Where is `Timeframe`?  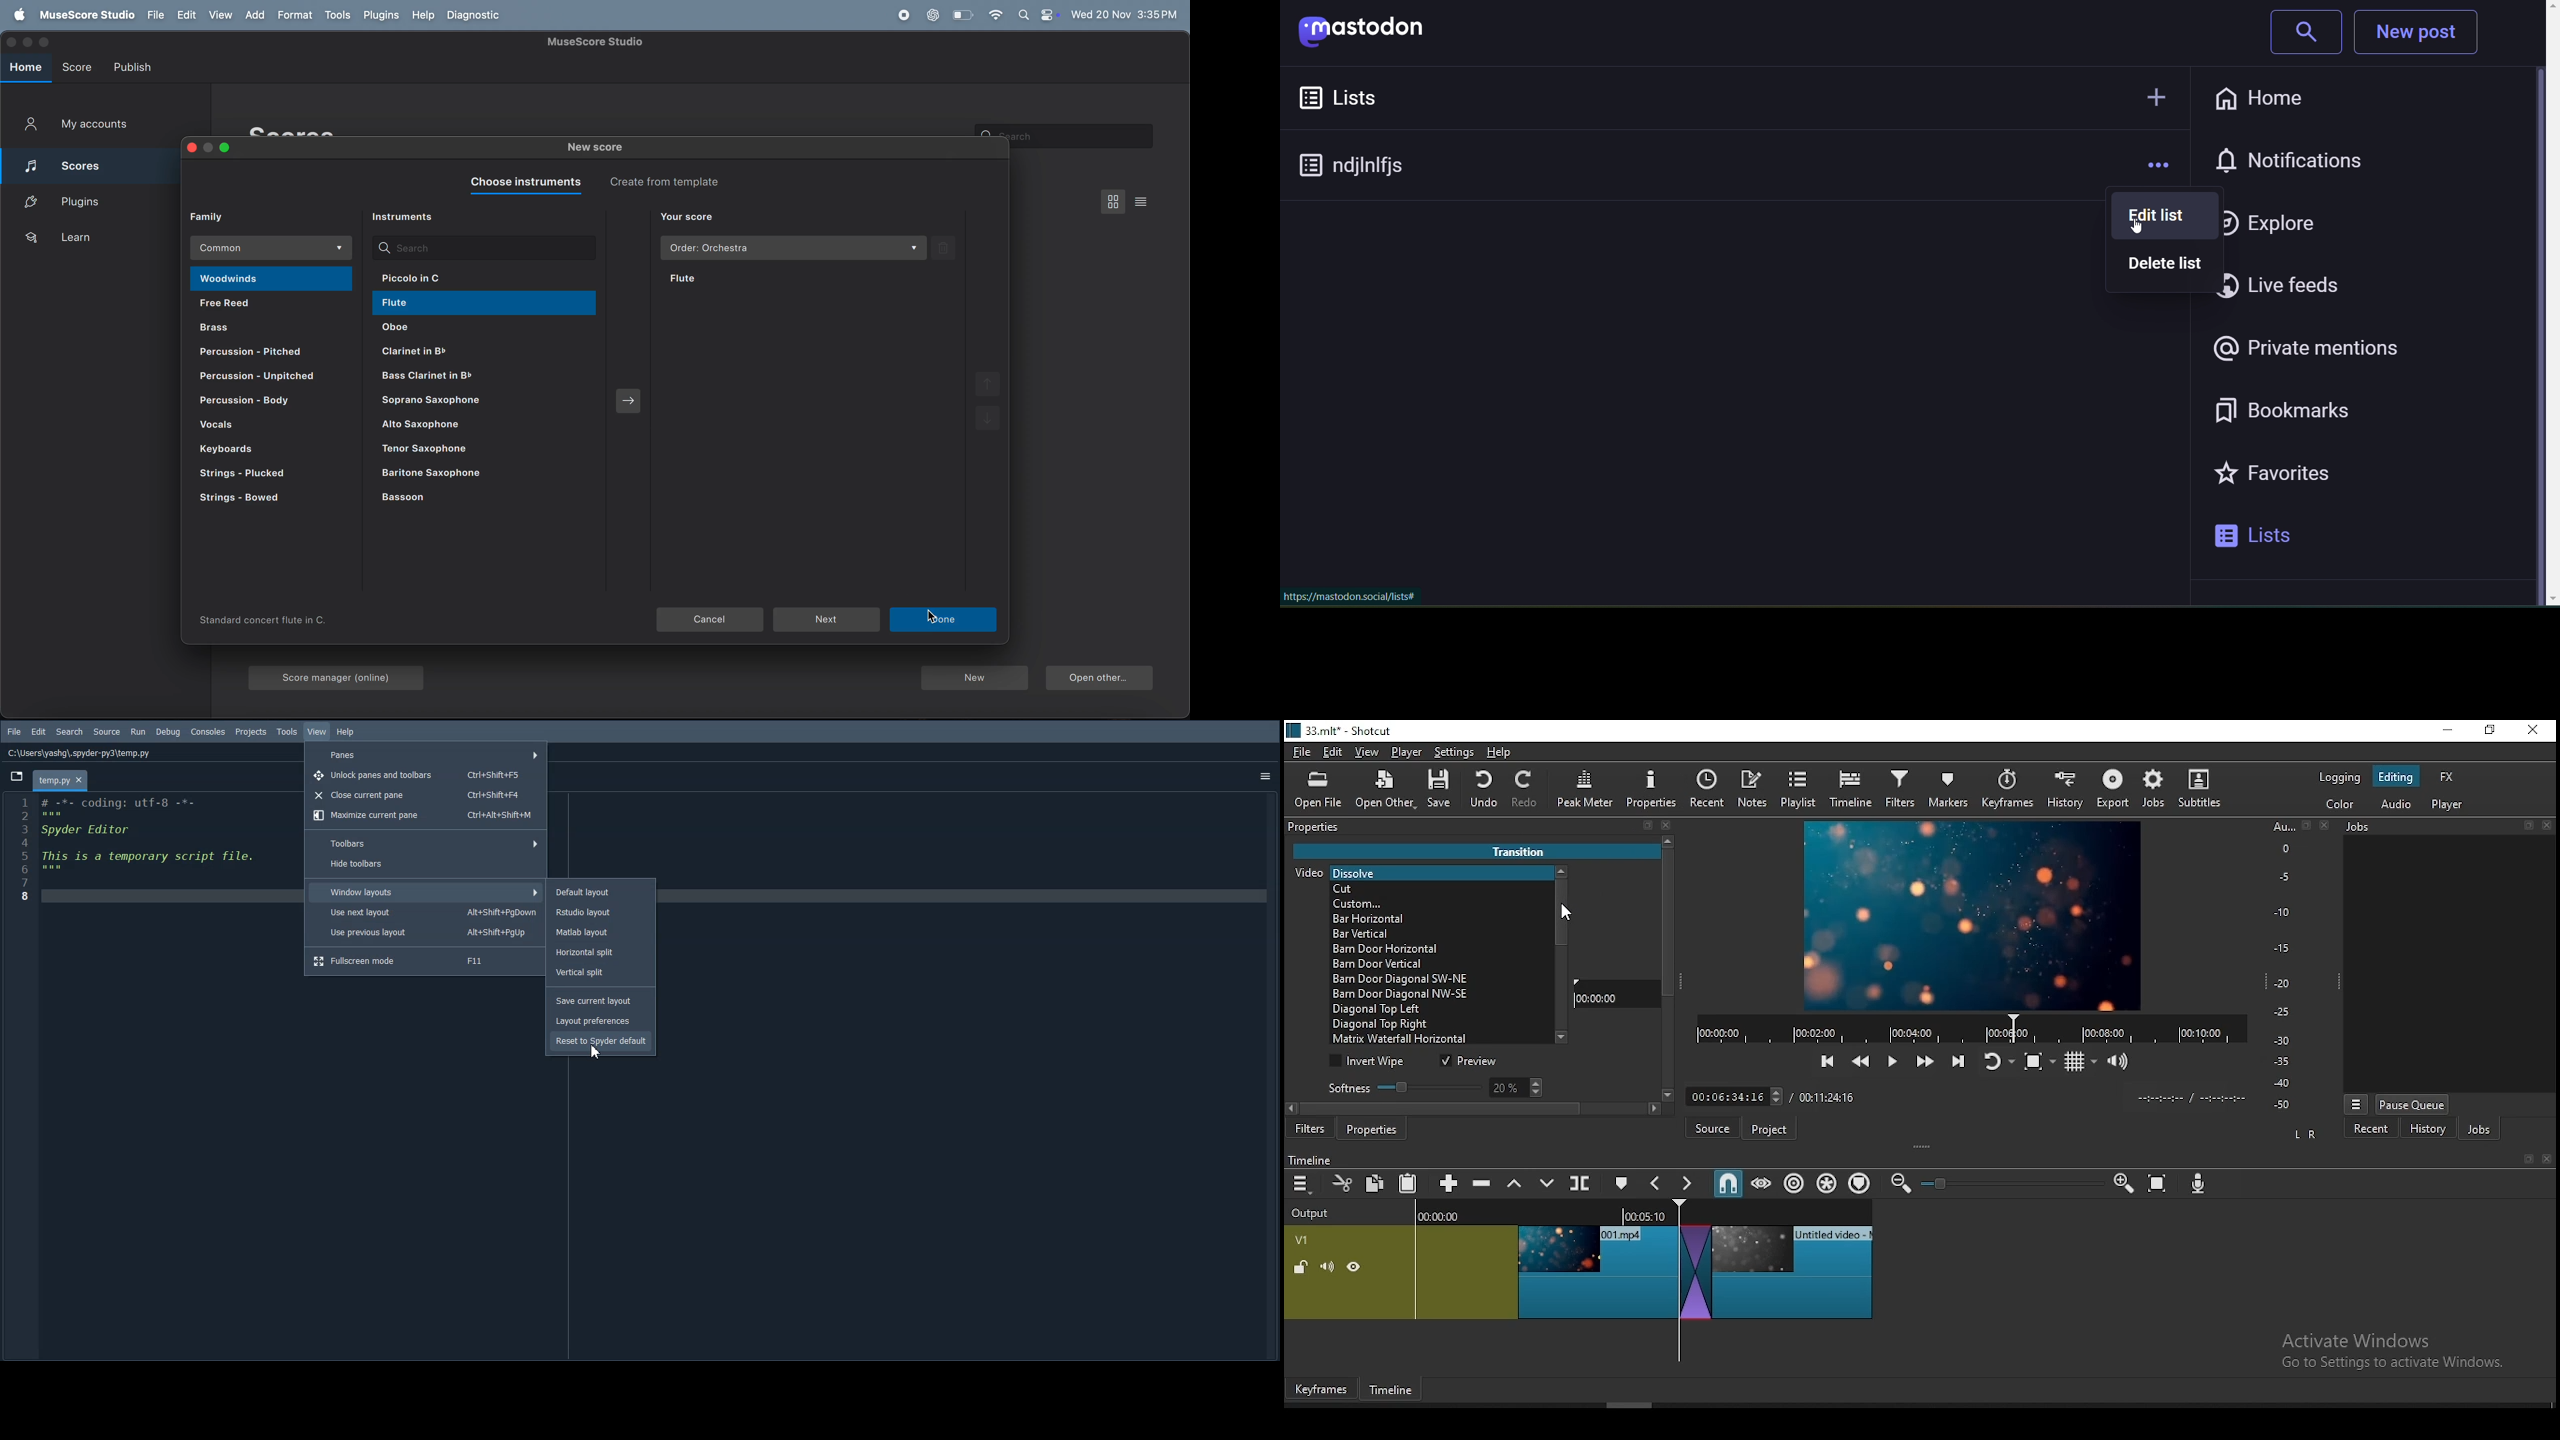 Timeframe is located at coordinates (1396, 1392).